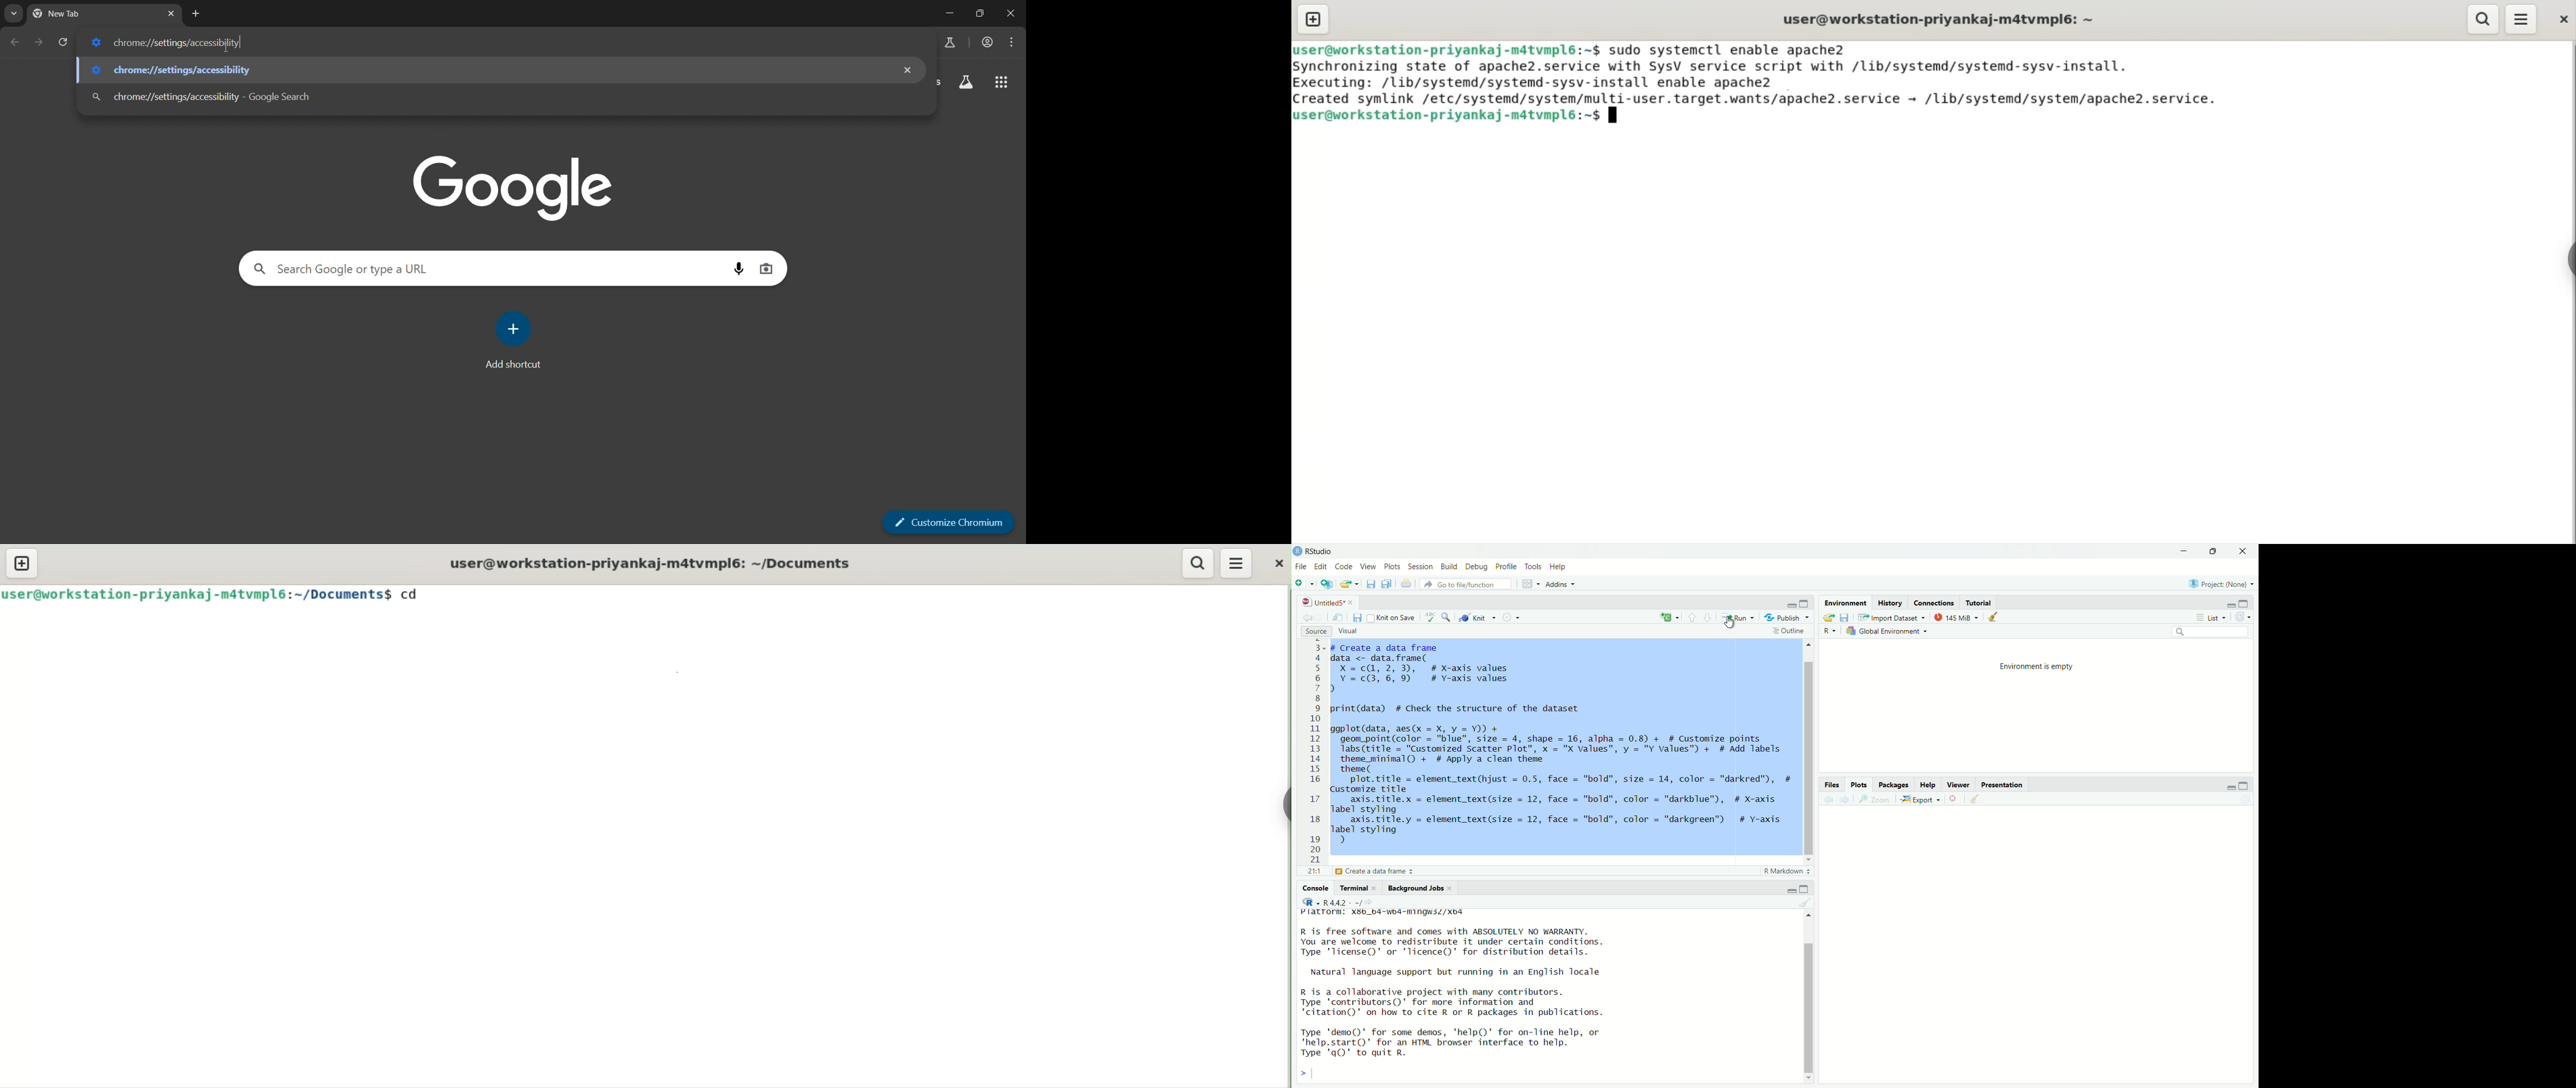 This screenshot has height=1092, width=2576. Describe the element at coordinates (1461, 982) in the screenshot. I see `Platrorm: Xs8b_b4-wb4-mingwsZ/Xxo4

R is free software and comes with ABSOLUTELY NO WARRANTY.

You are welcome to redistribute it under certain conditions.

Type 'license()' or 'licence()' for distribution details.
Natural language support but running in an English locale

R is a collaborative project with many contributors.

Type 'contributors()' for more information and

‘citation()' on how to cite R or R packages in publications.

Type 'demo()' for some demos, 'help()' for on-line help, or

*help.start()' for an HTML browser interface to help.

Type 'q()' to quit R.` at that location.